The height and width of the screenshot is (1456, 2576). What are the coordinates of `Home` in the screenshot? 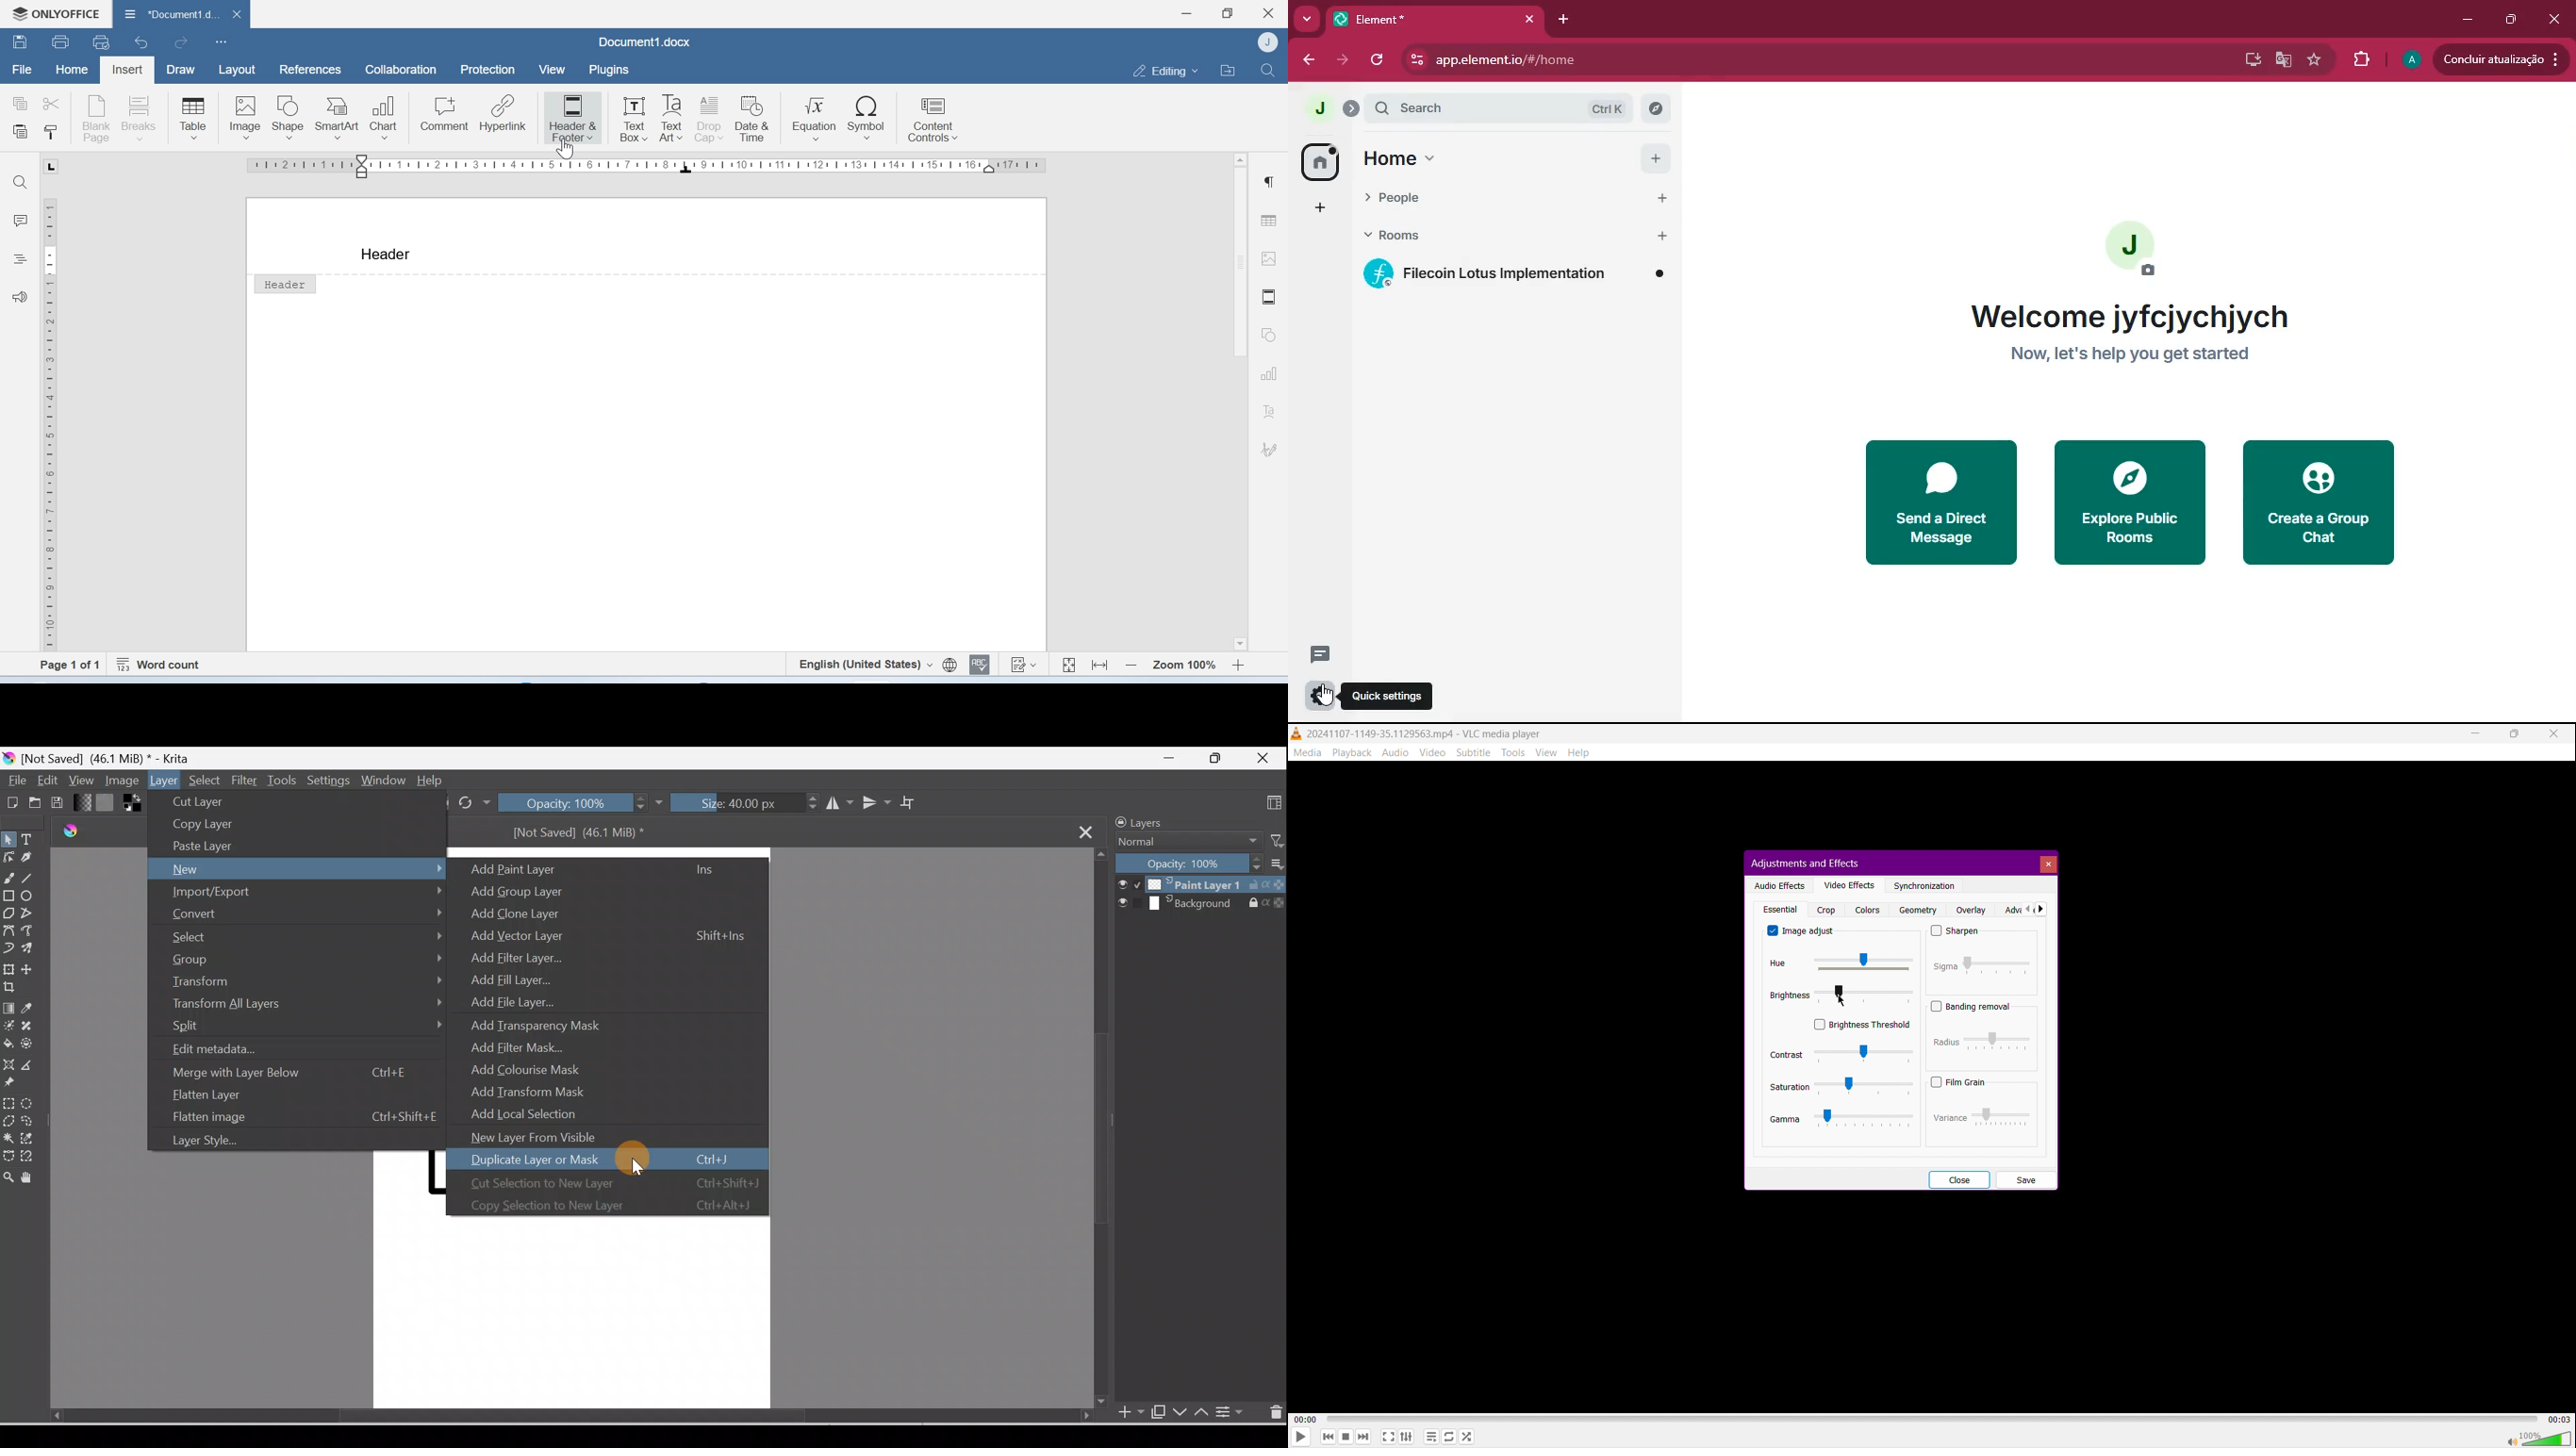 It's located at (72, 71).